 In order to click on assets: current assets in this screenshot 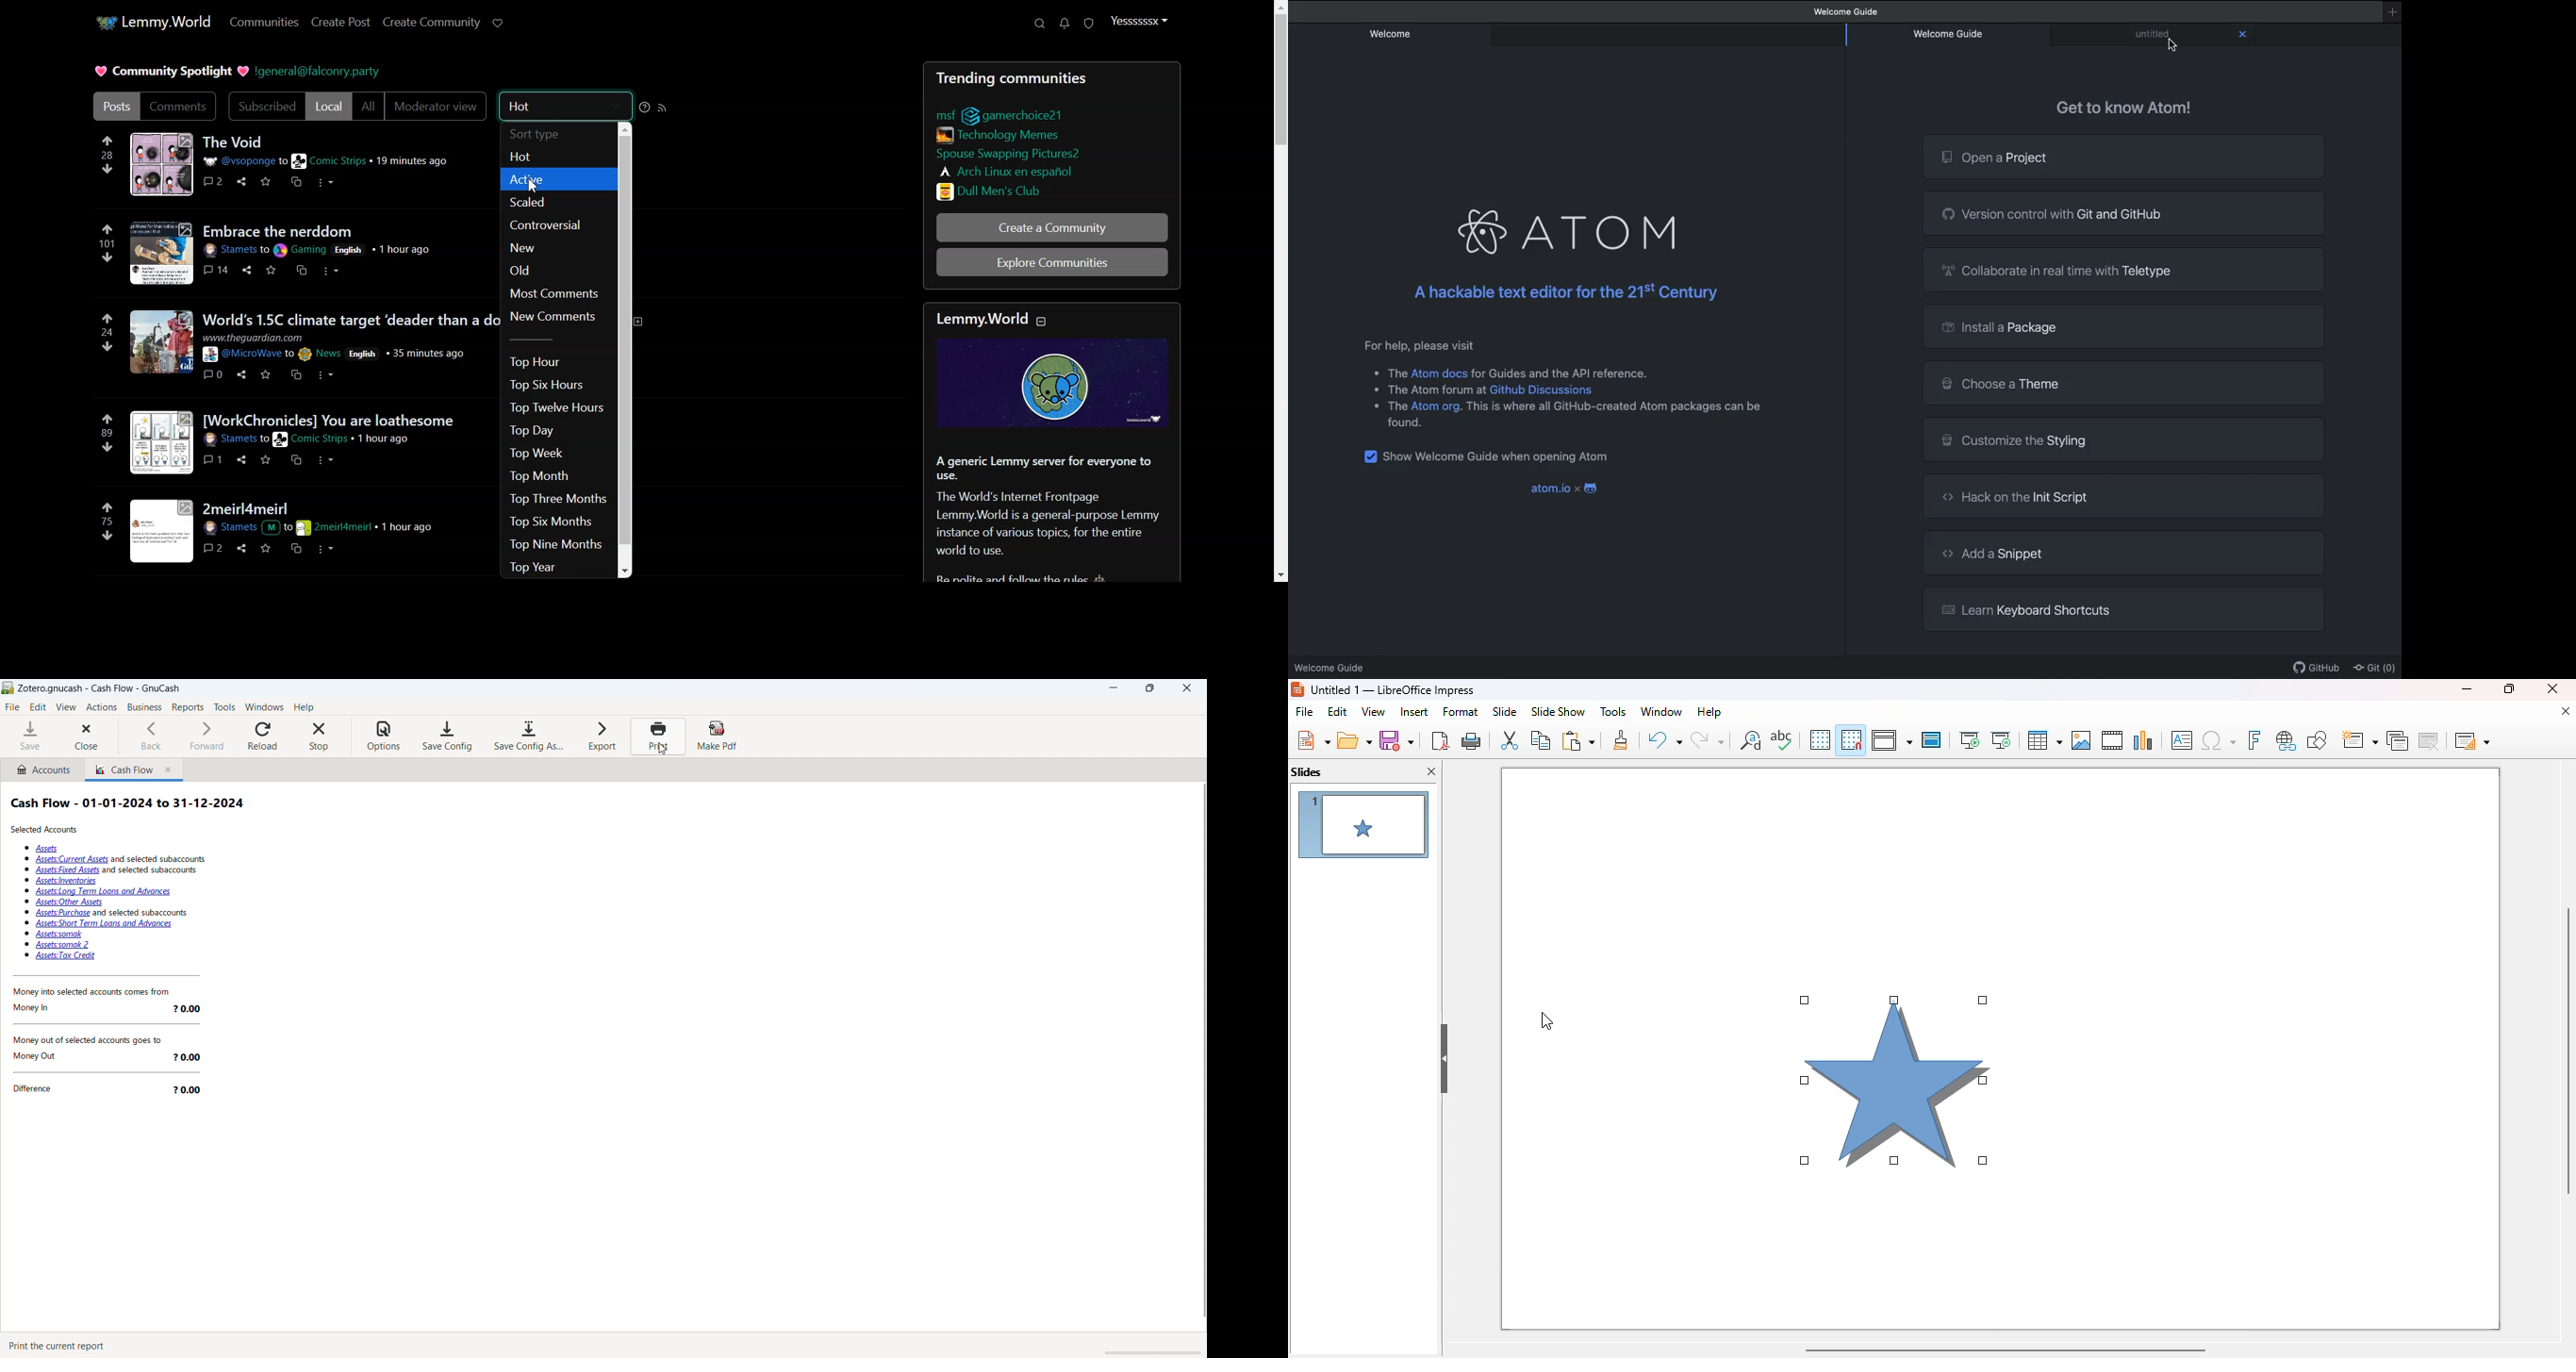, I will do `click(123, 859)`.